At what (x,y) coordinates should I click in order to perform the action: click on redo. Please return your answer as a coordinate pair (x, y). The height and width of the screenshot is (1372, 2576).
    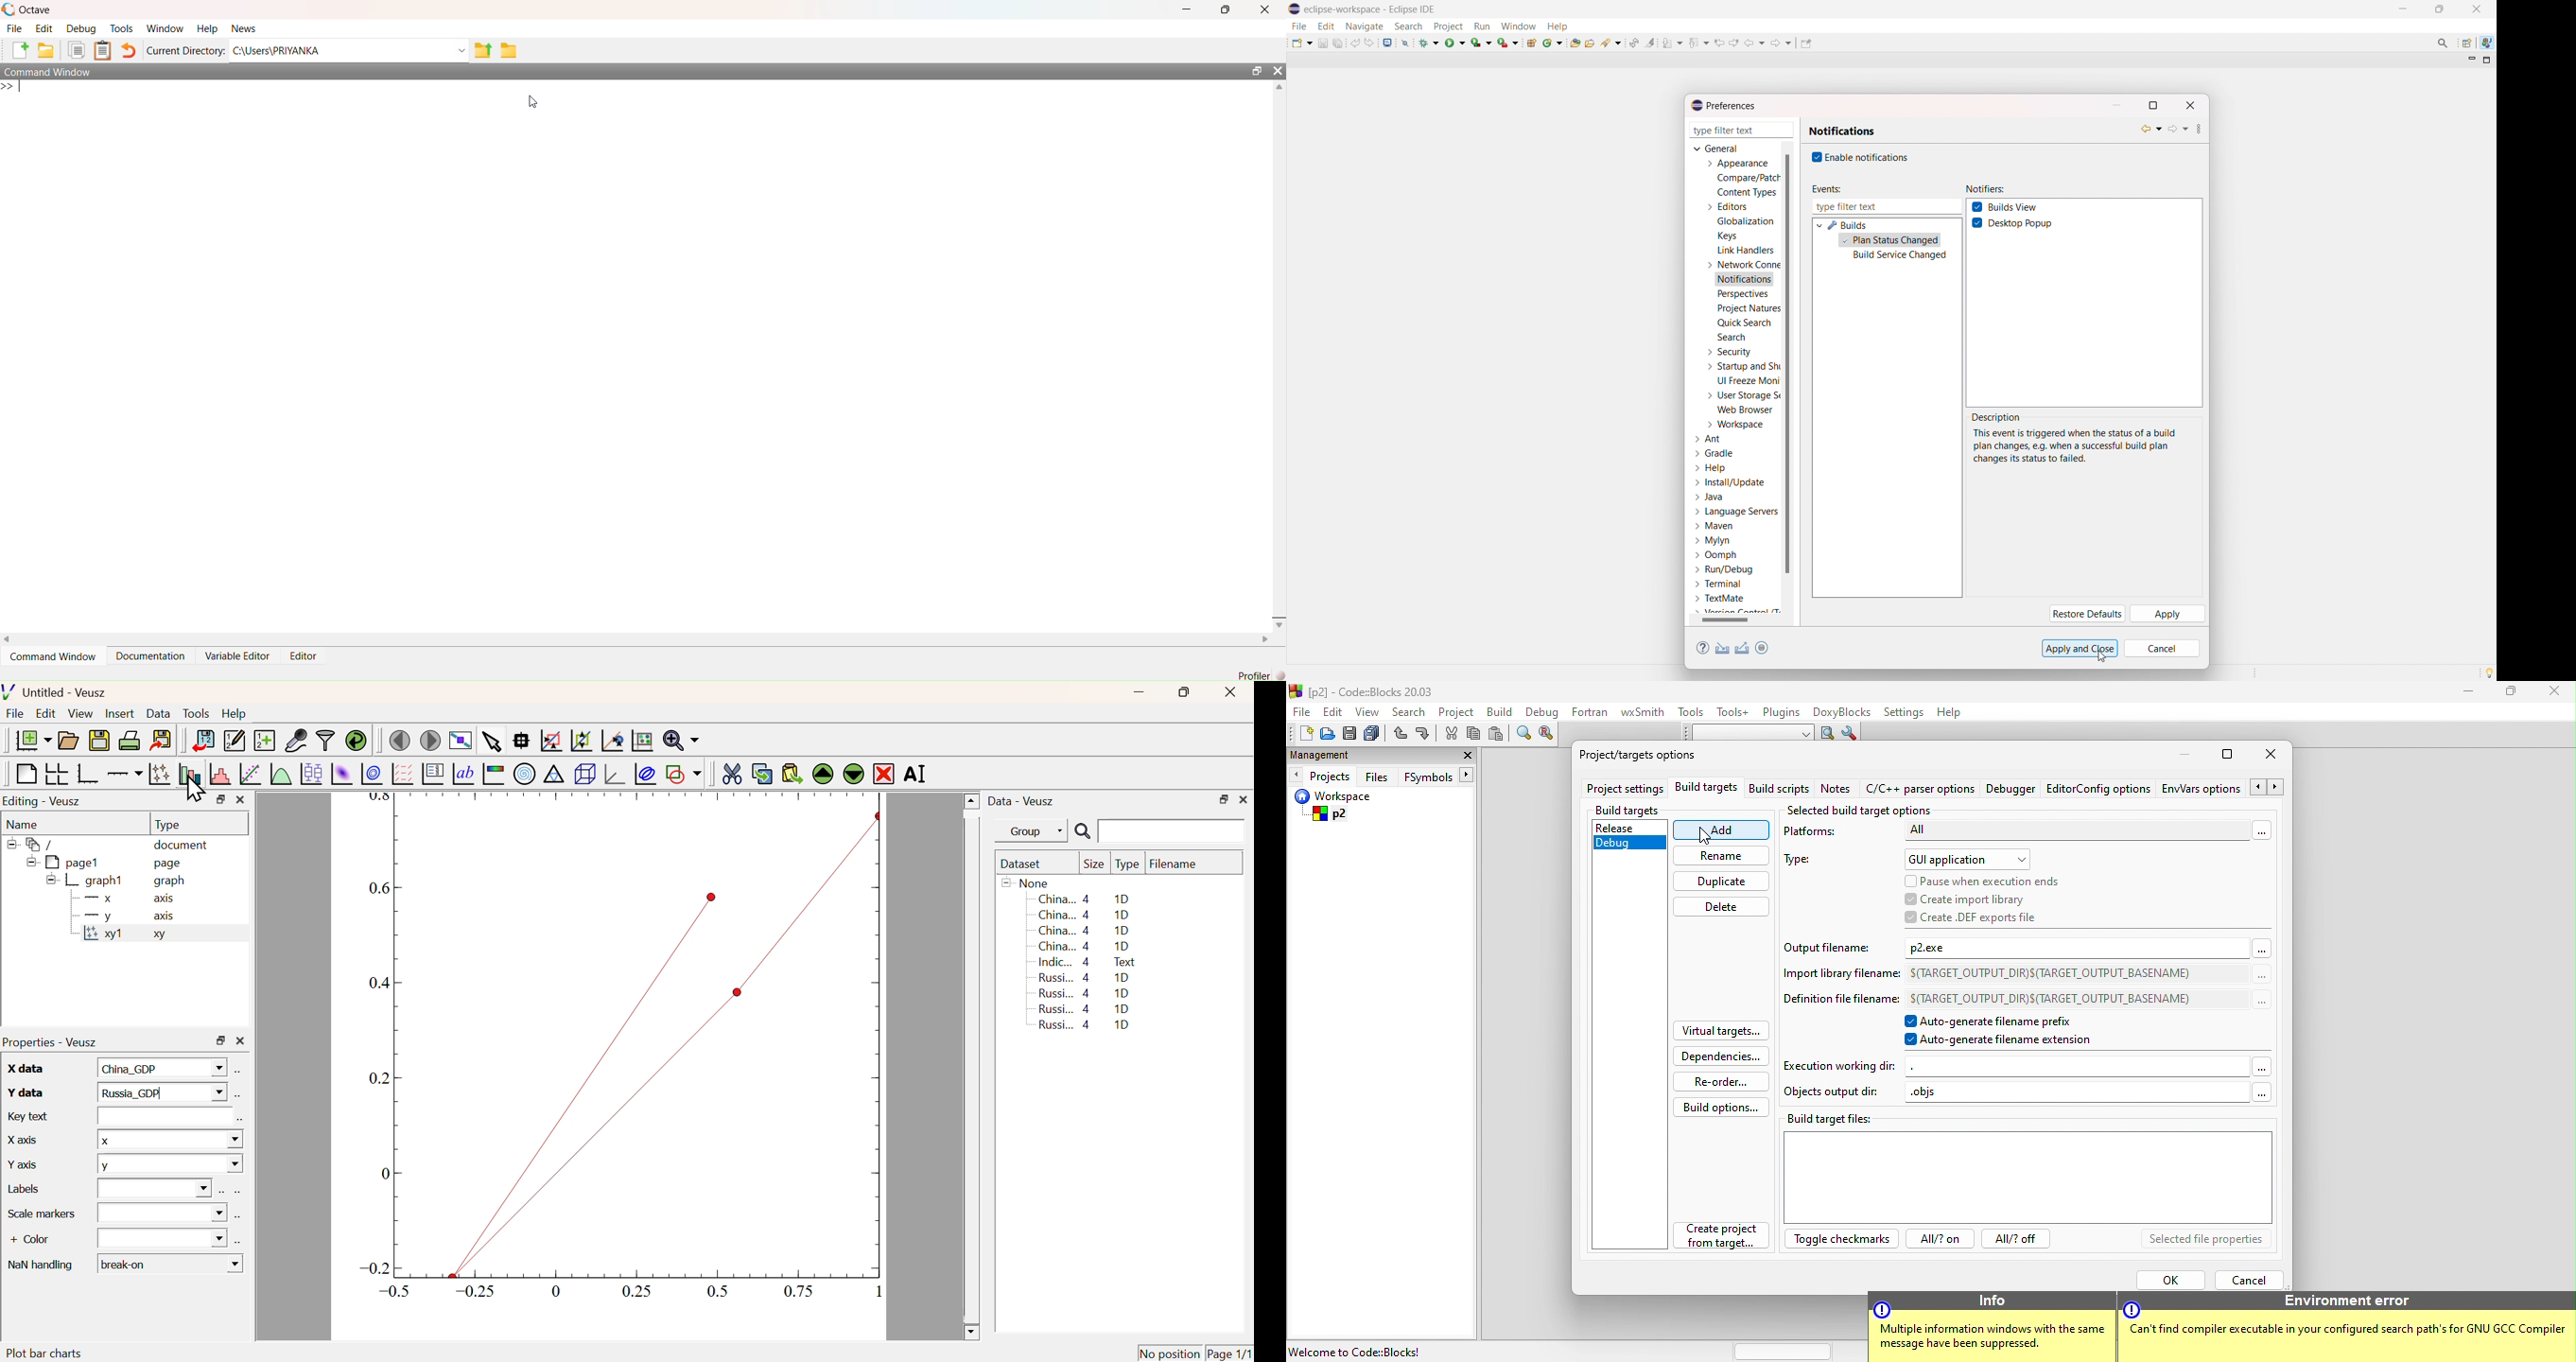
    Looking at the image, I should click on (1423, 735).